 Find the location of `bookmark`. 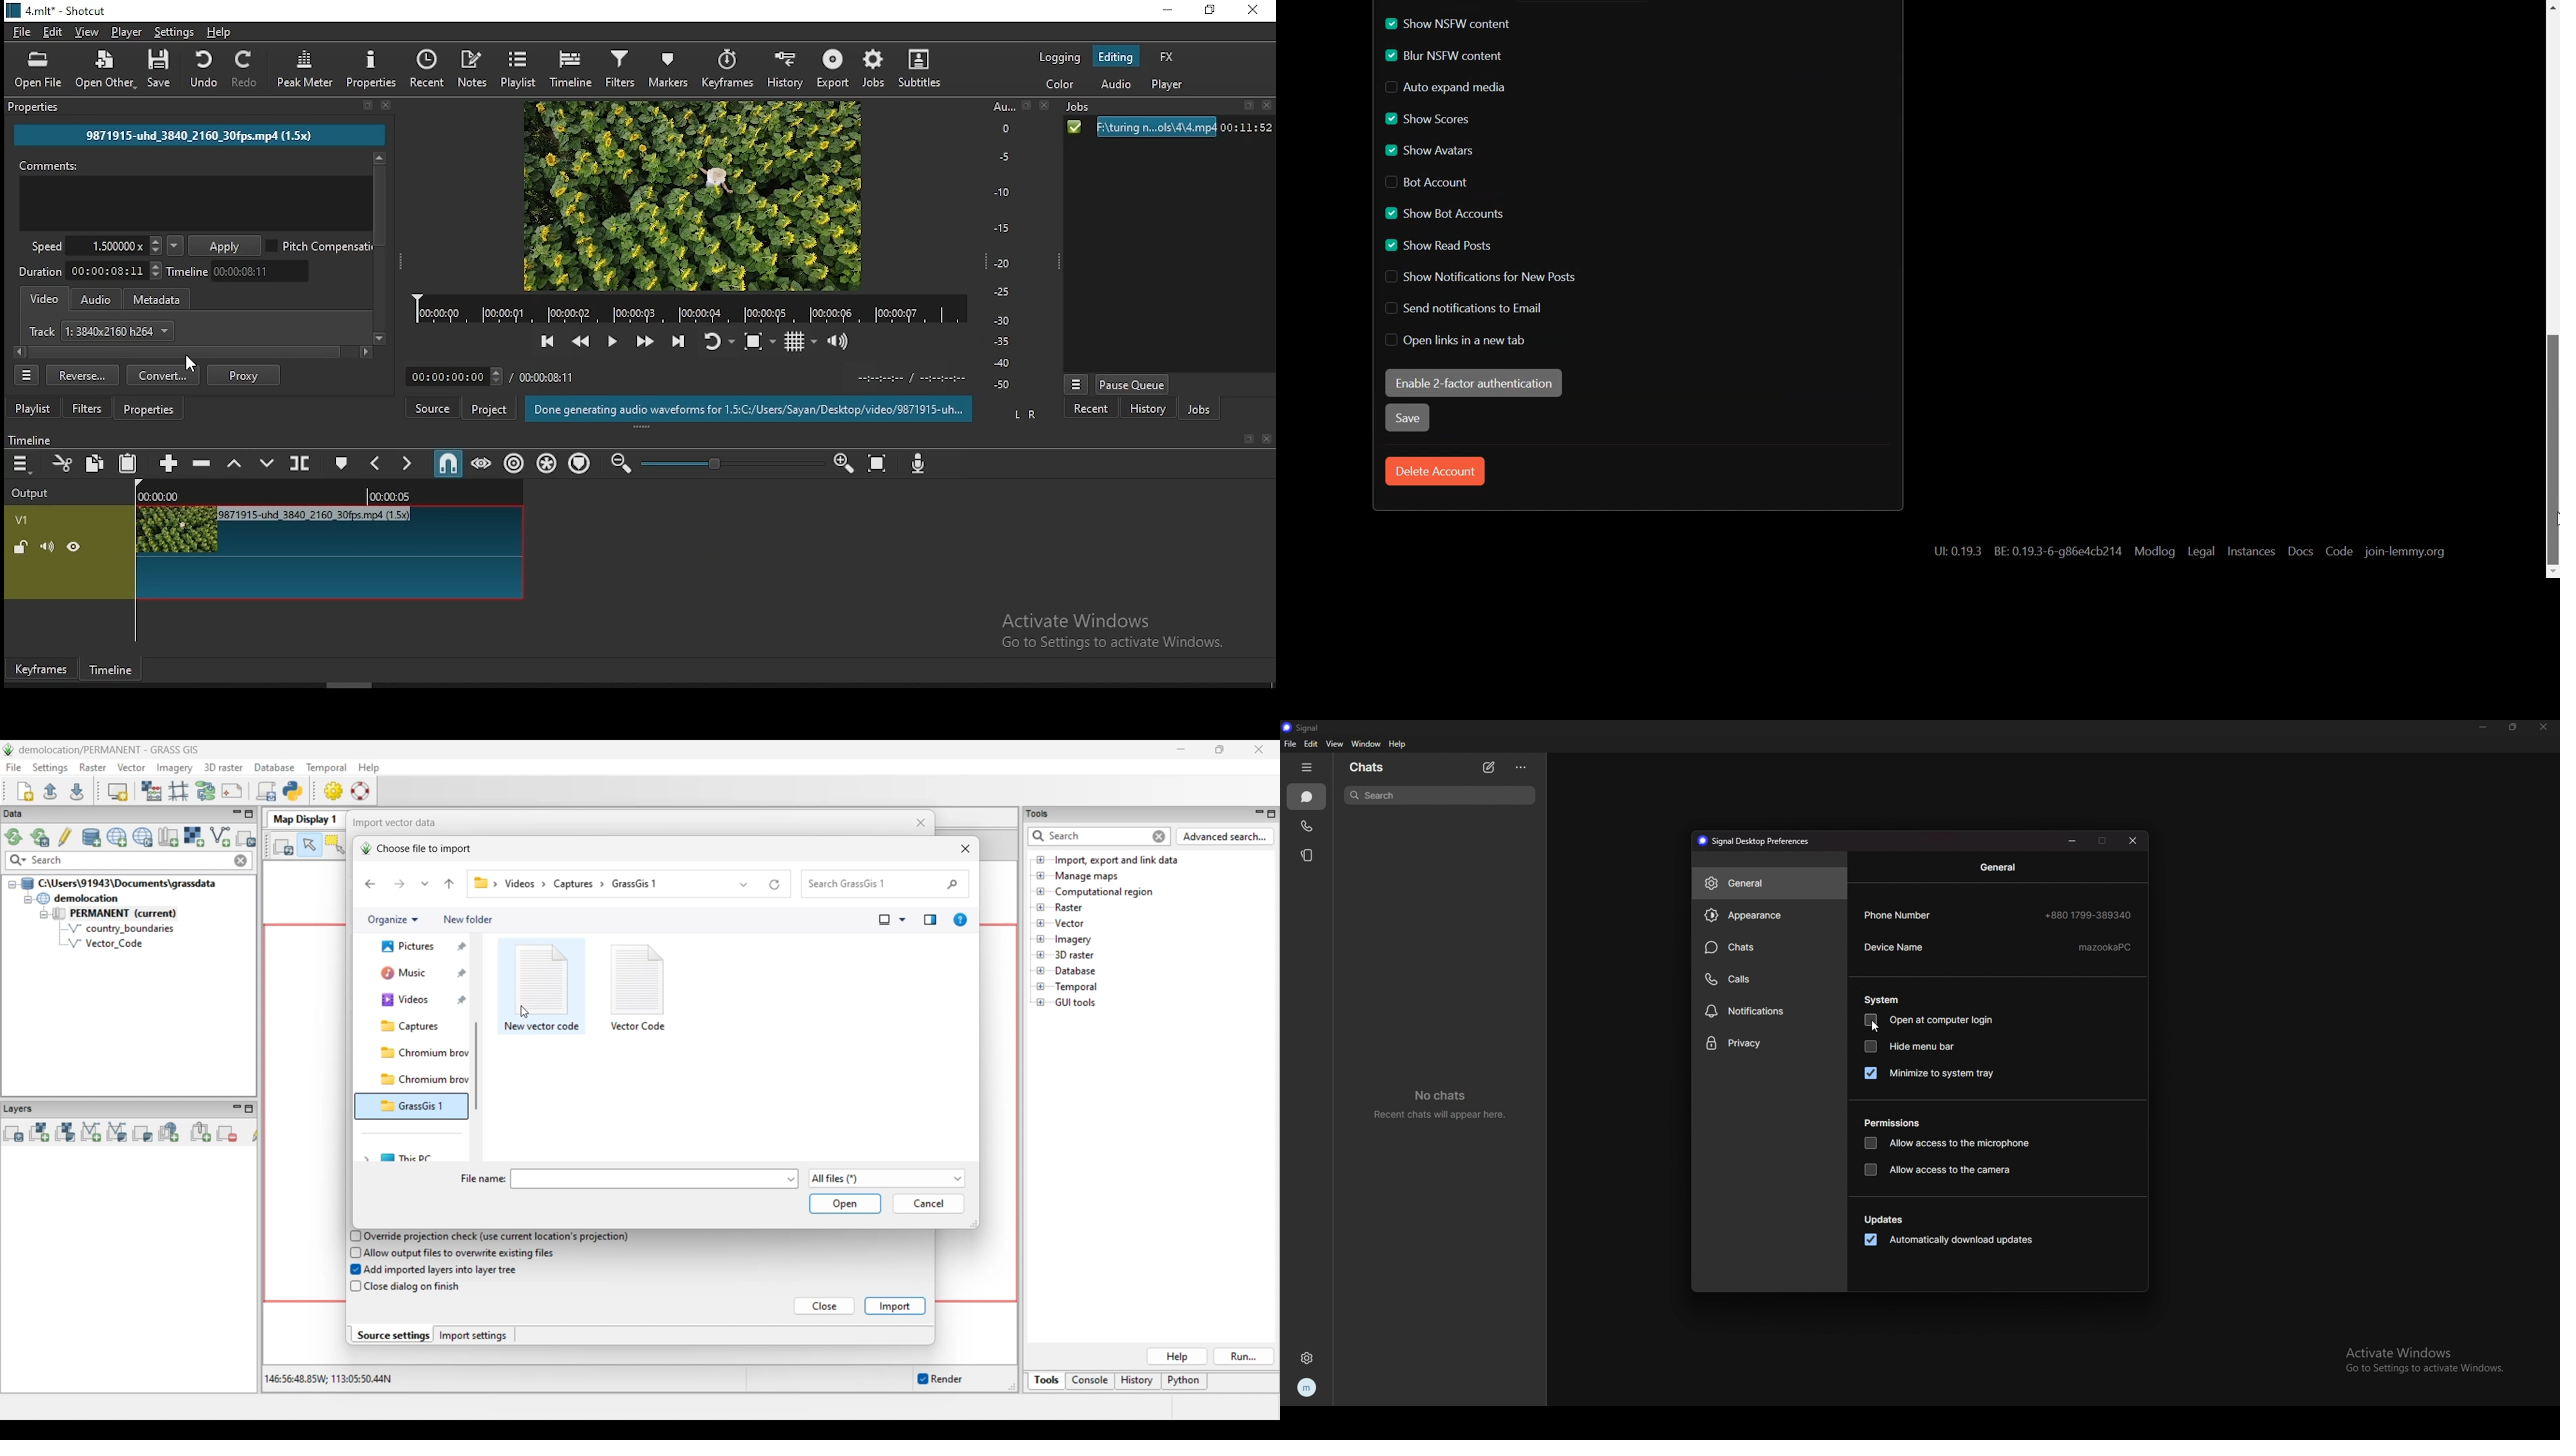

bookmark is located at coordinates (1245, 439).